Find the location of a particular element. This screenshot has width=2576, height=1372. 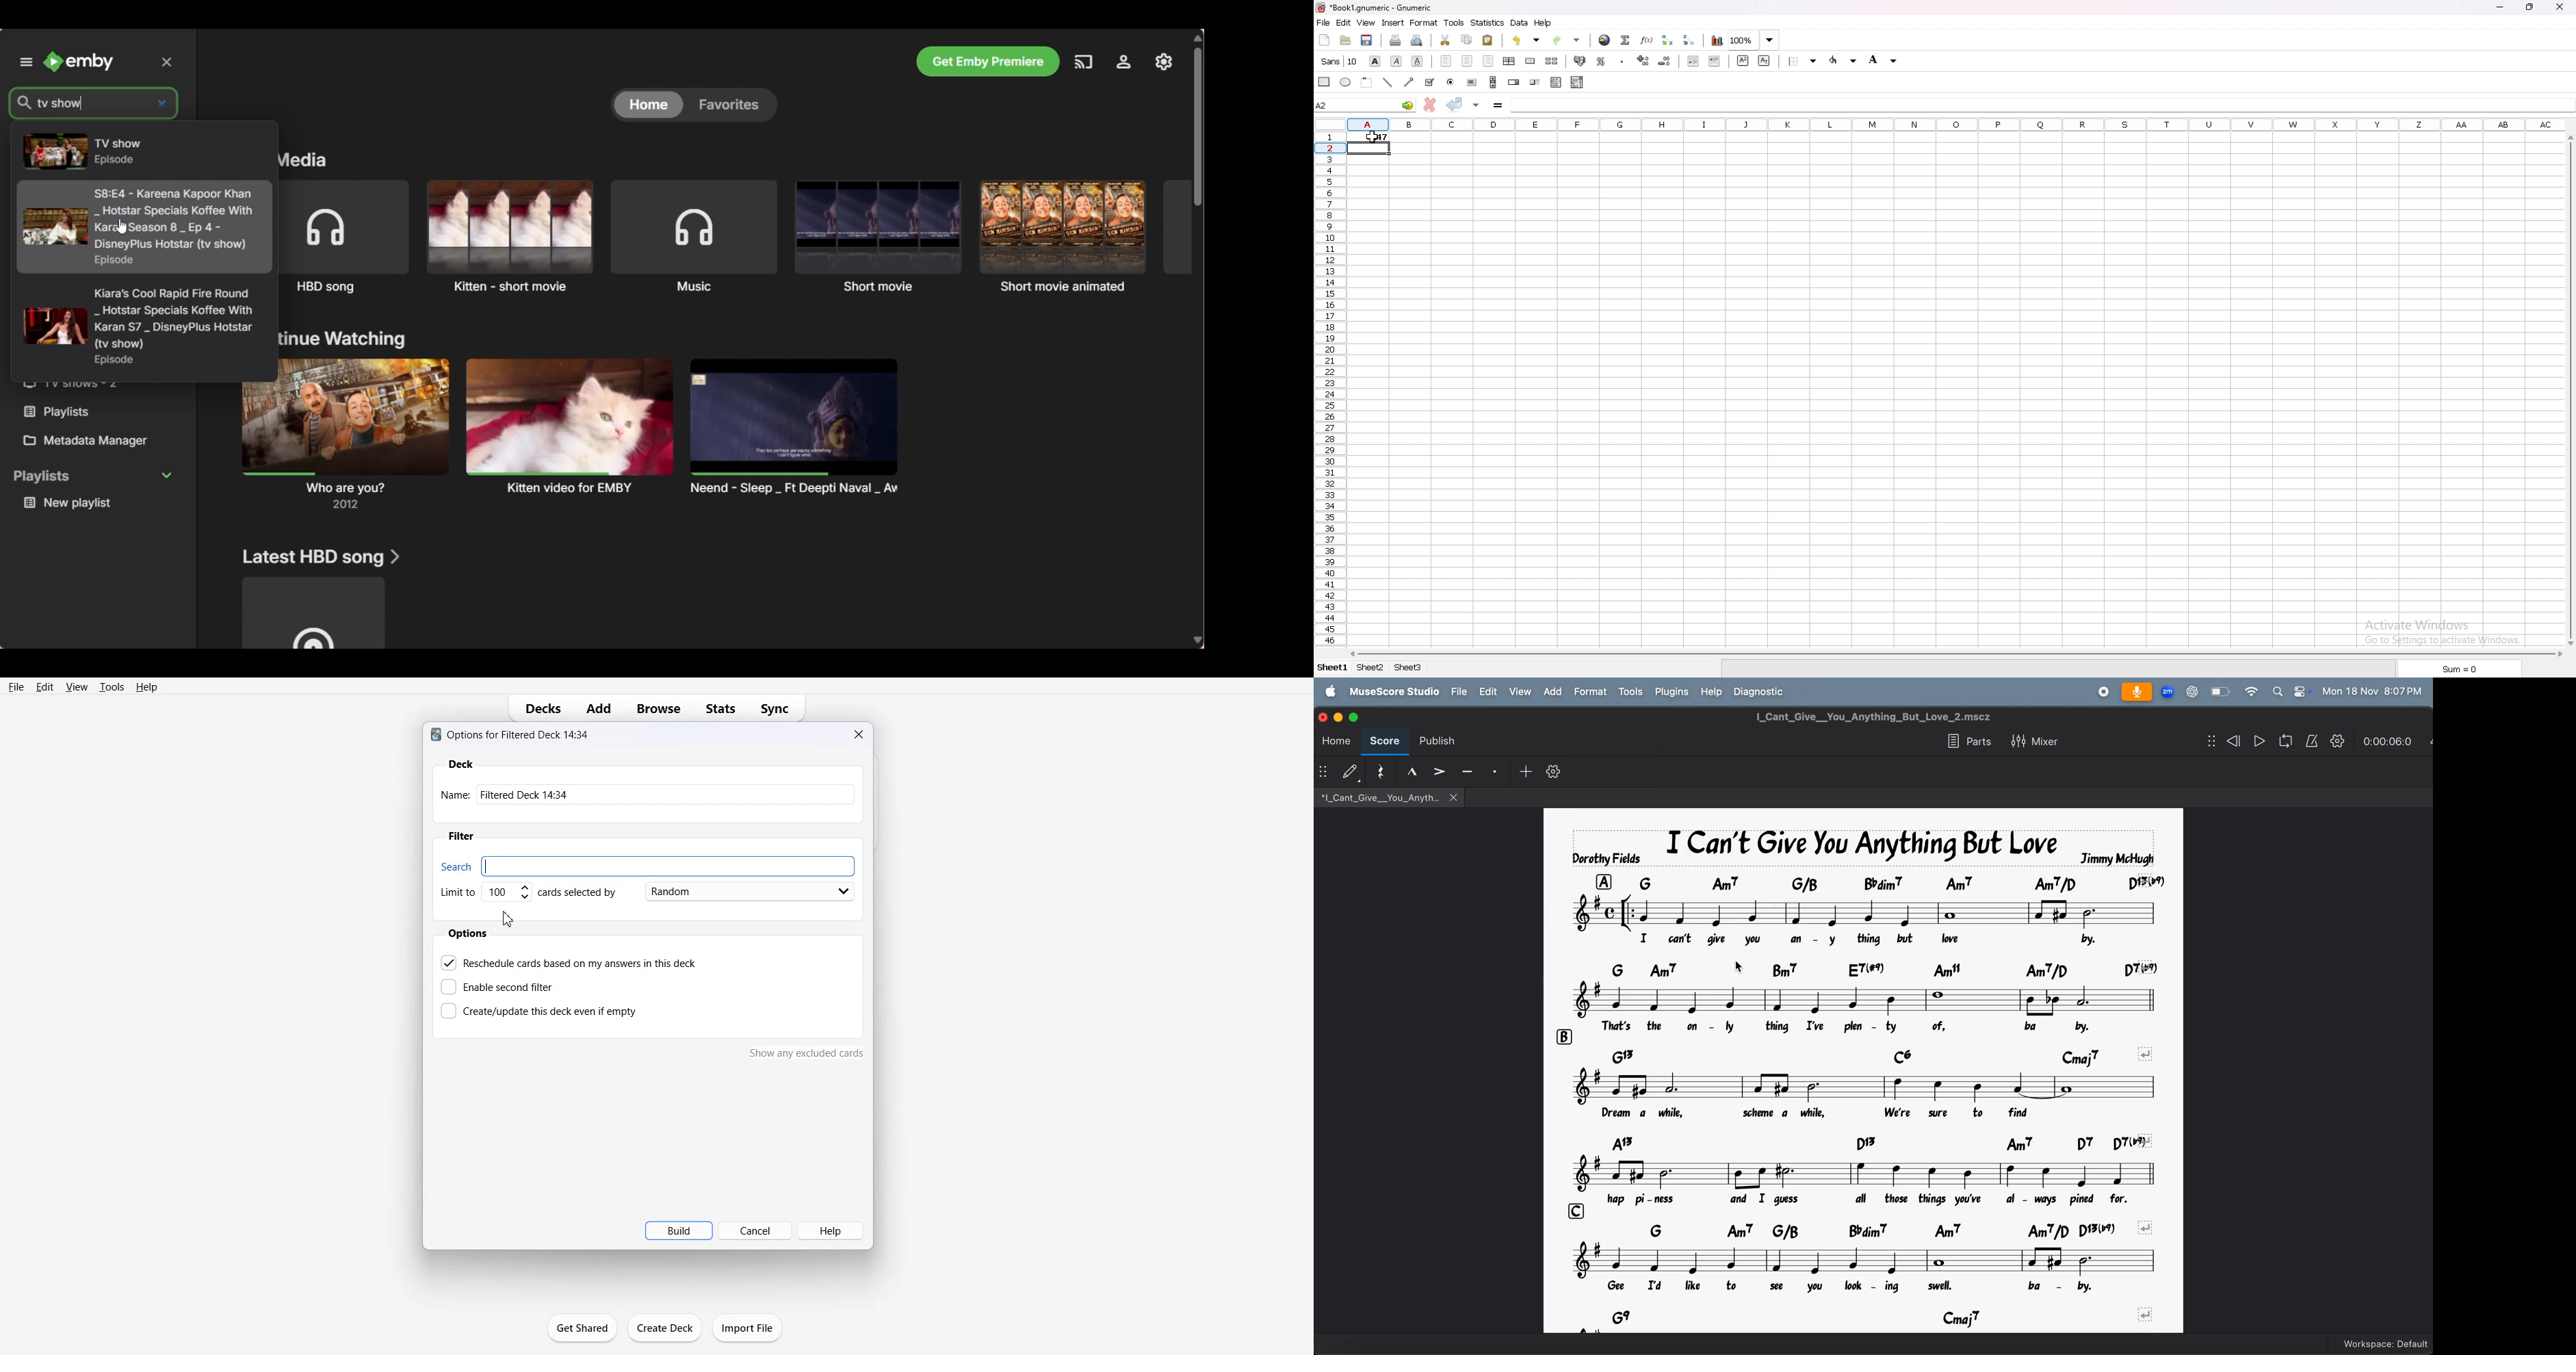

tools is located at coordinates (1454, 22).